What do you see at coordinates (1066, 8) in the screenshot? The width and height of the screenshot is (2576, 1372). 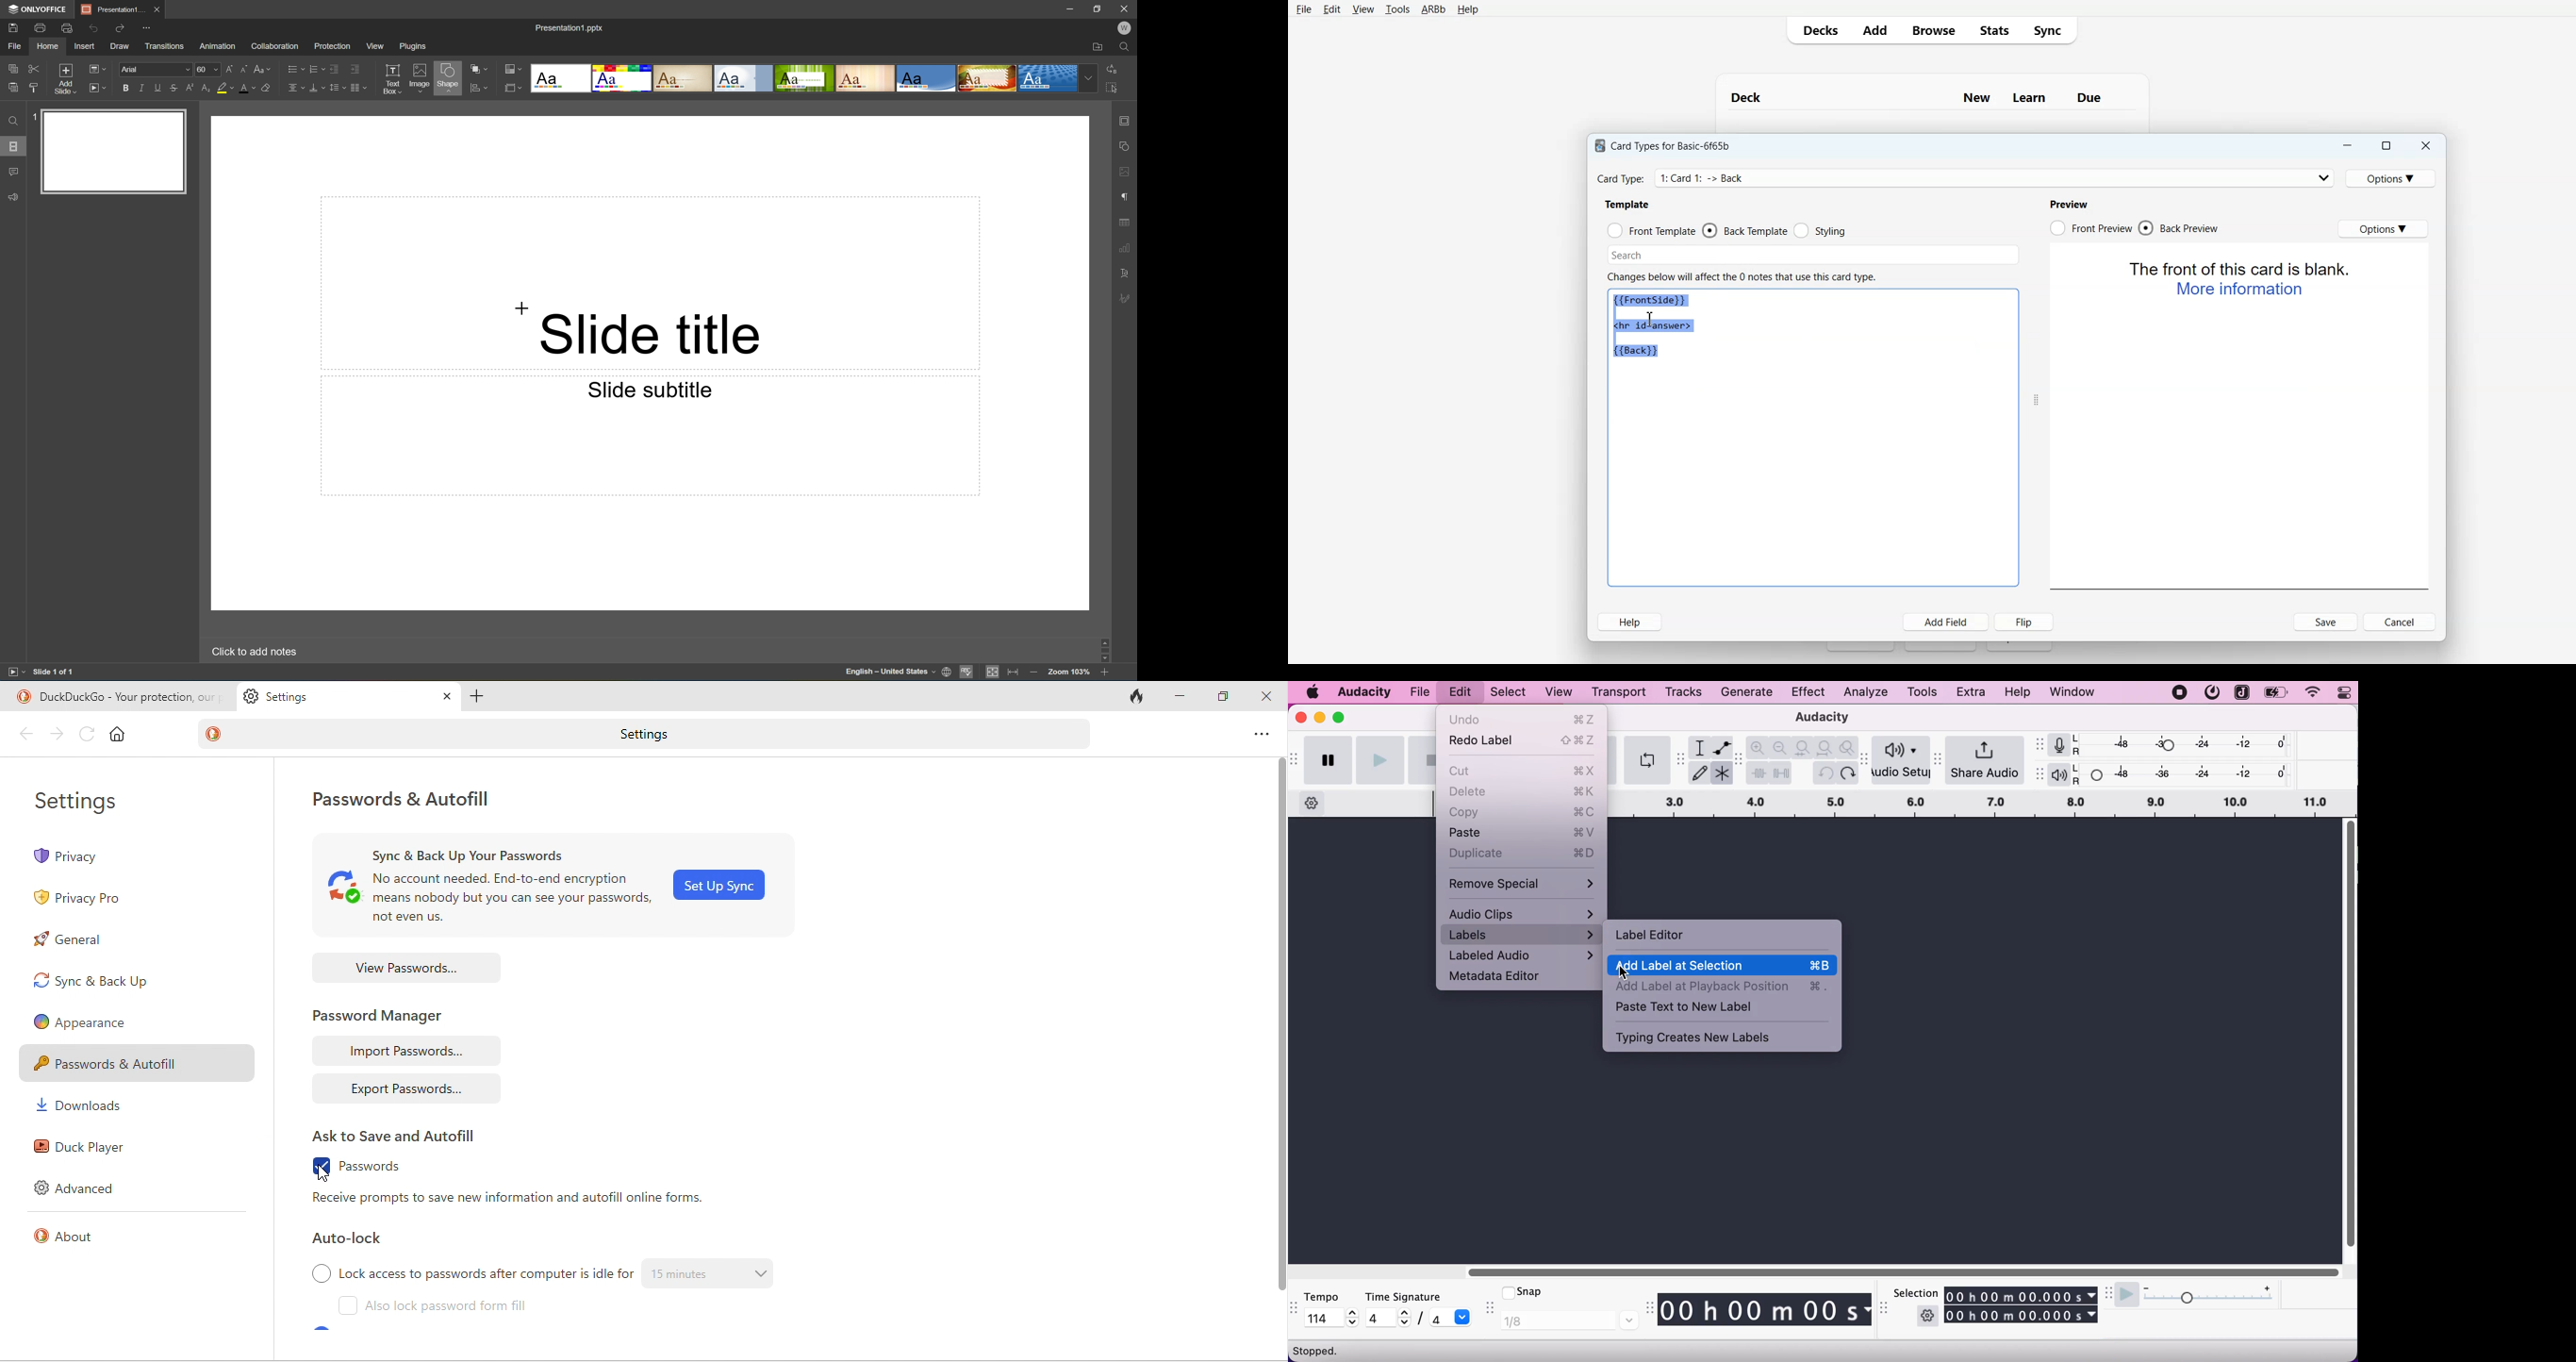 I see `Minimize` at bounding box center [1066, 8].